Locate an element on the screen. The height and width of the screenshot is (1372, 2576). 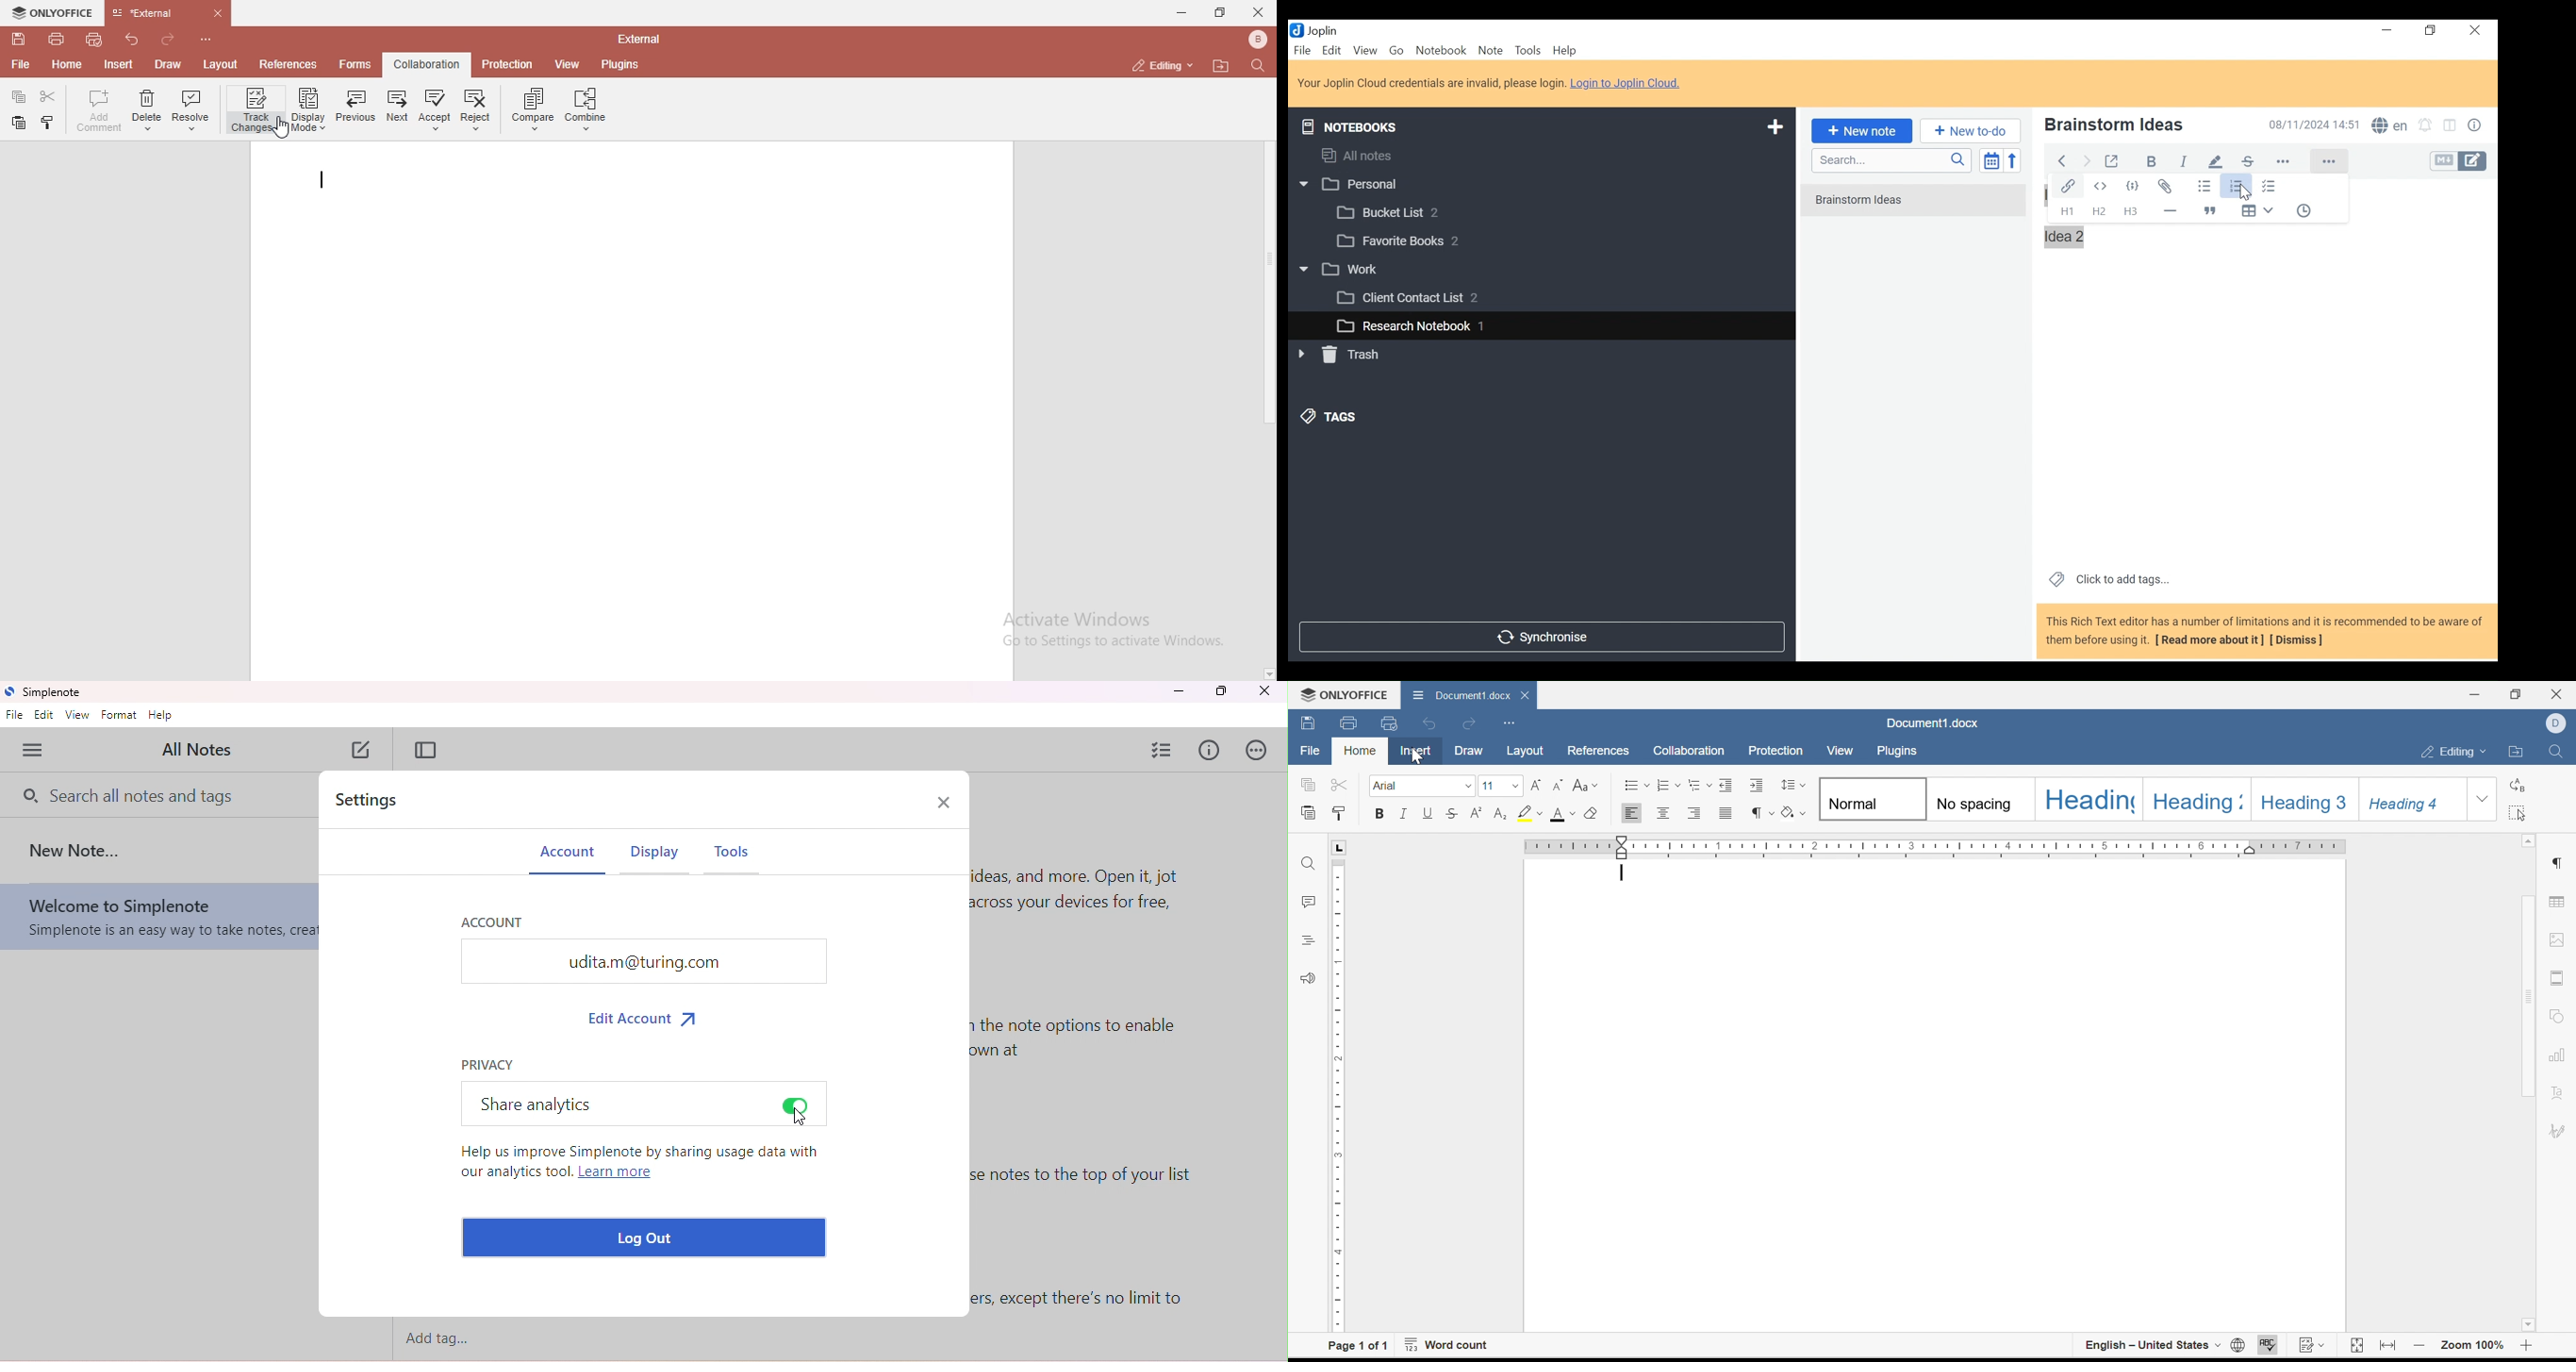
Scroll bar is located at coordinates (2530, 996).